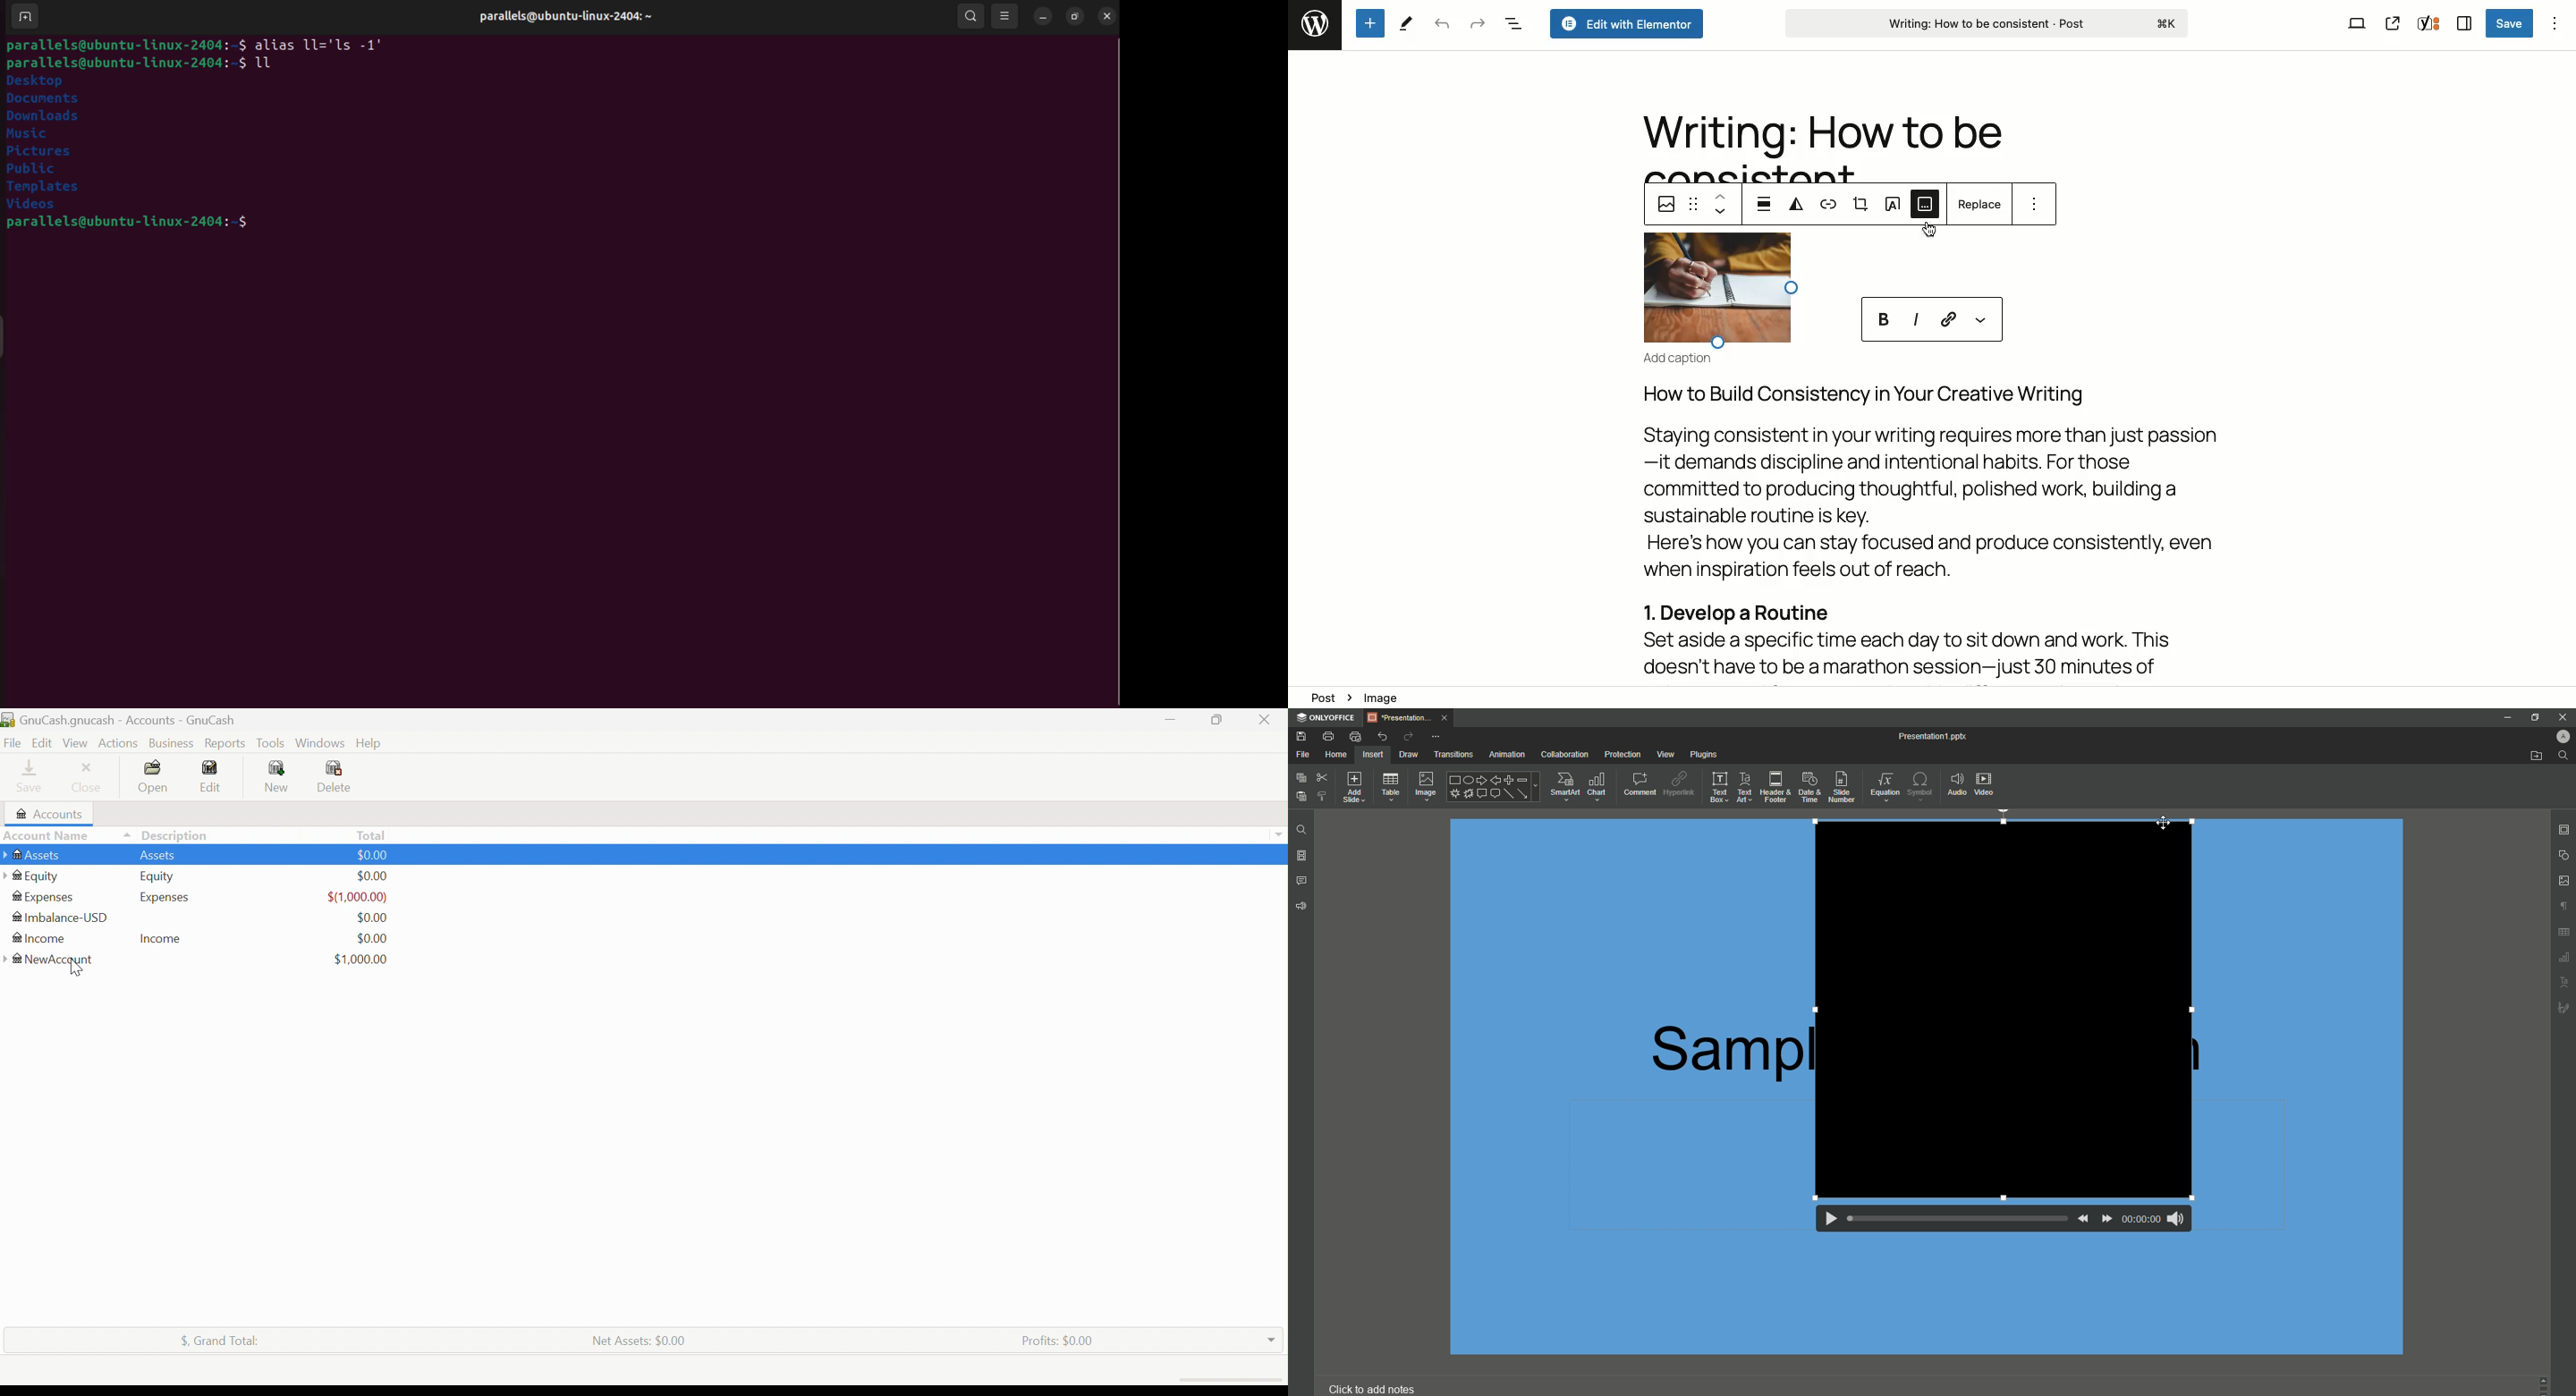 Image resolution: width=2576 pixels, height=1400 pixels. What do you see at coordinates (2564, 881) in the screenshot?
I see `Image Settings` at bounding box center [2564, 881].